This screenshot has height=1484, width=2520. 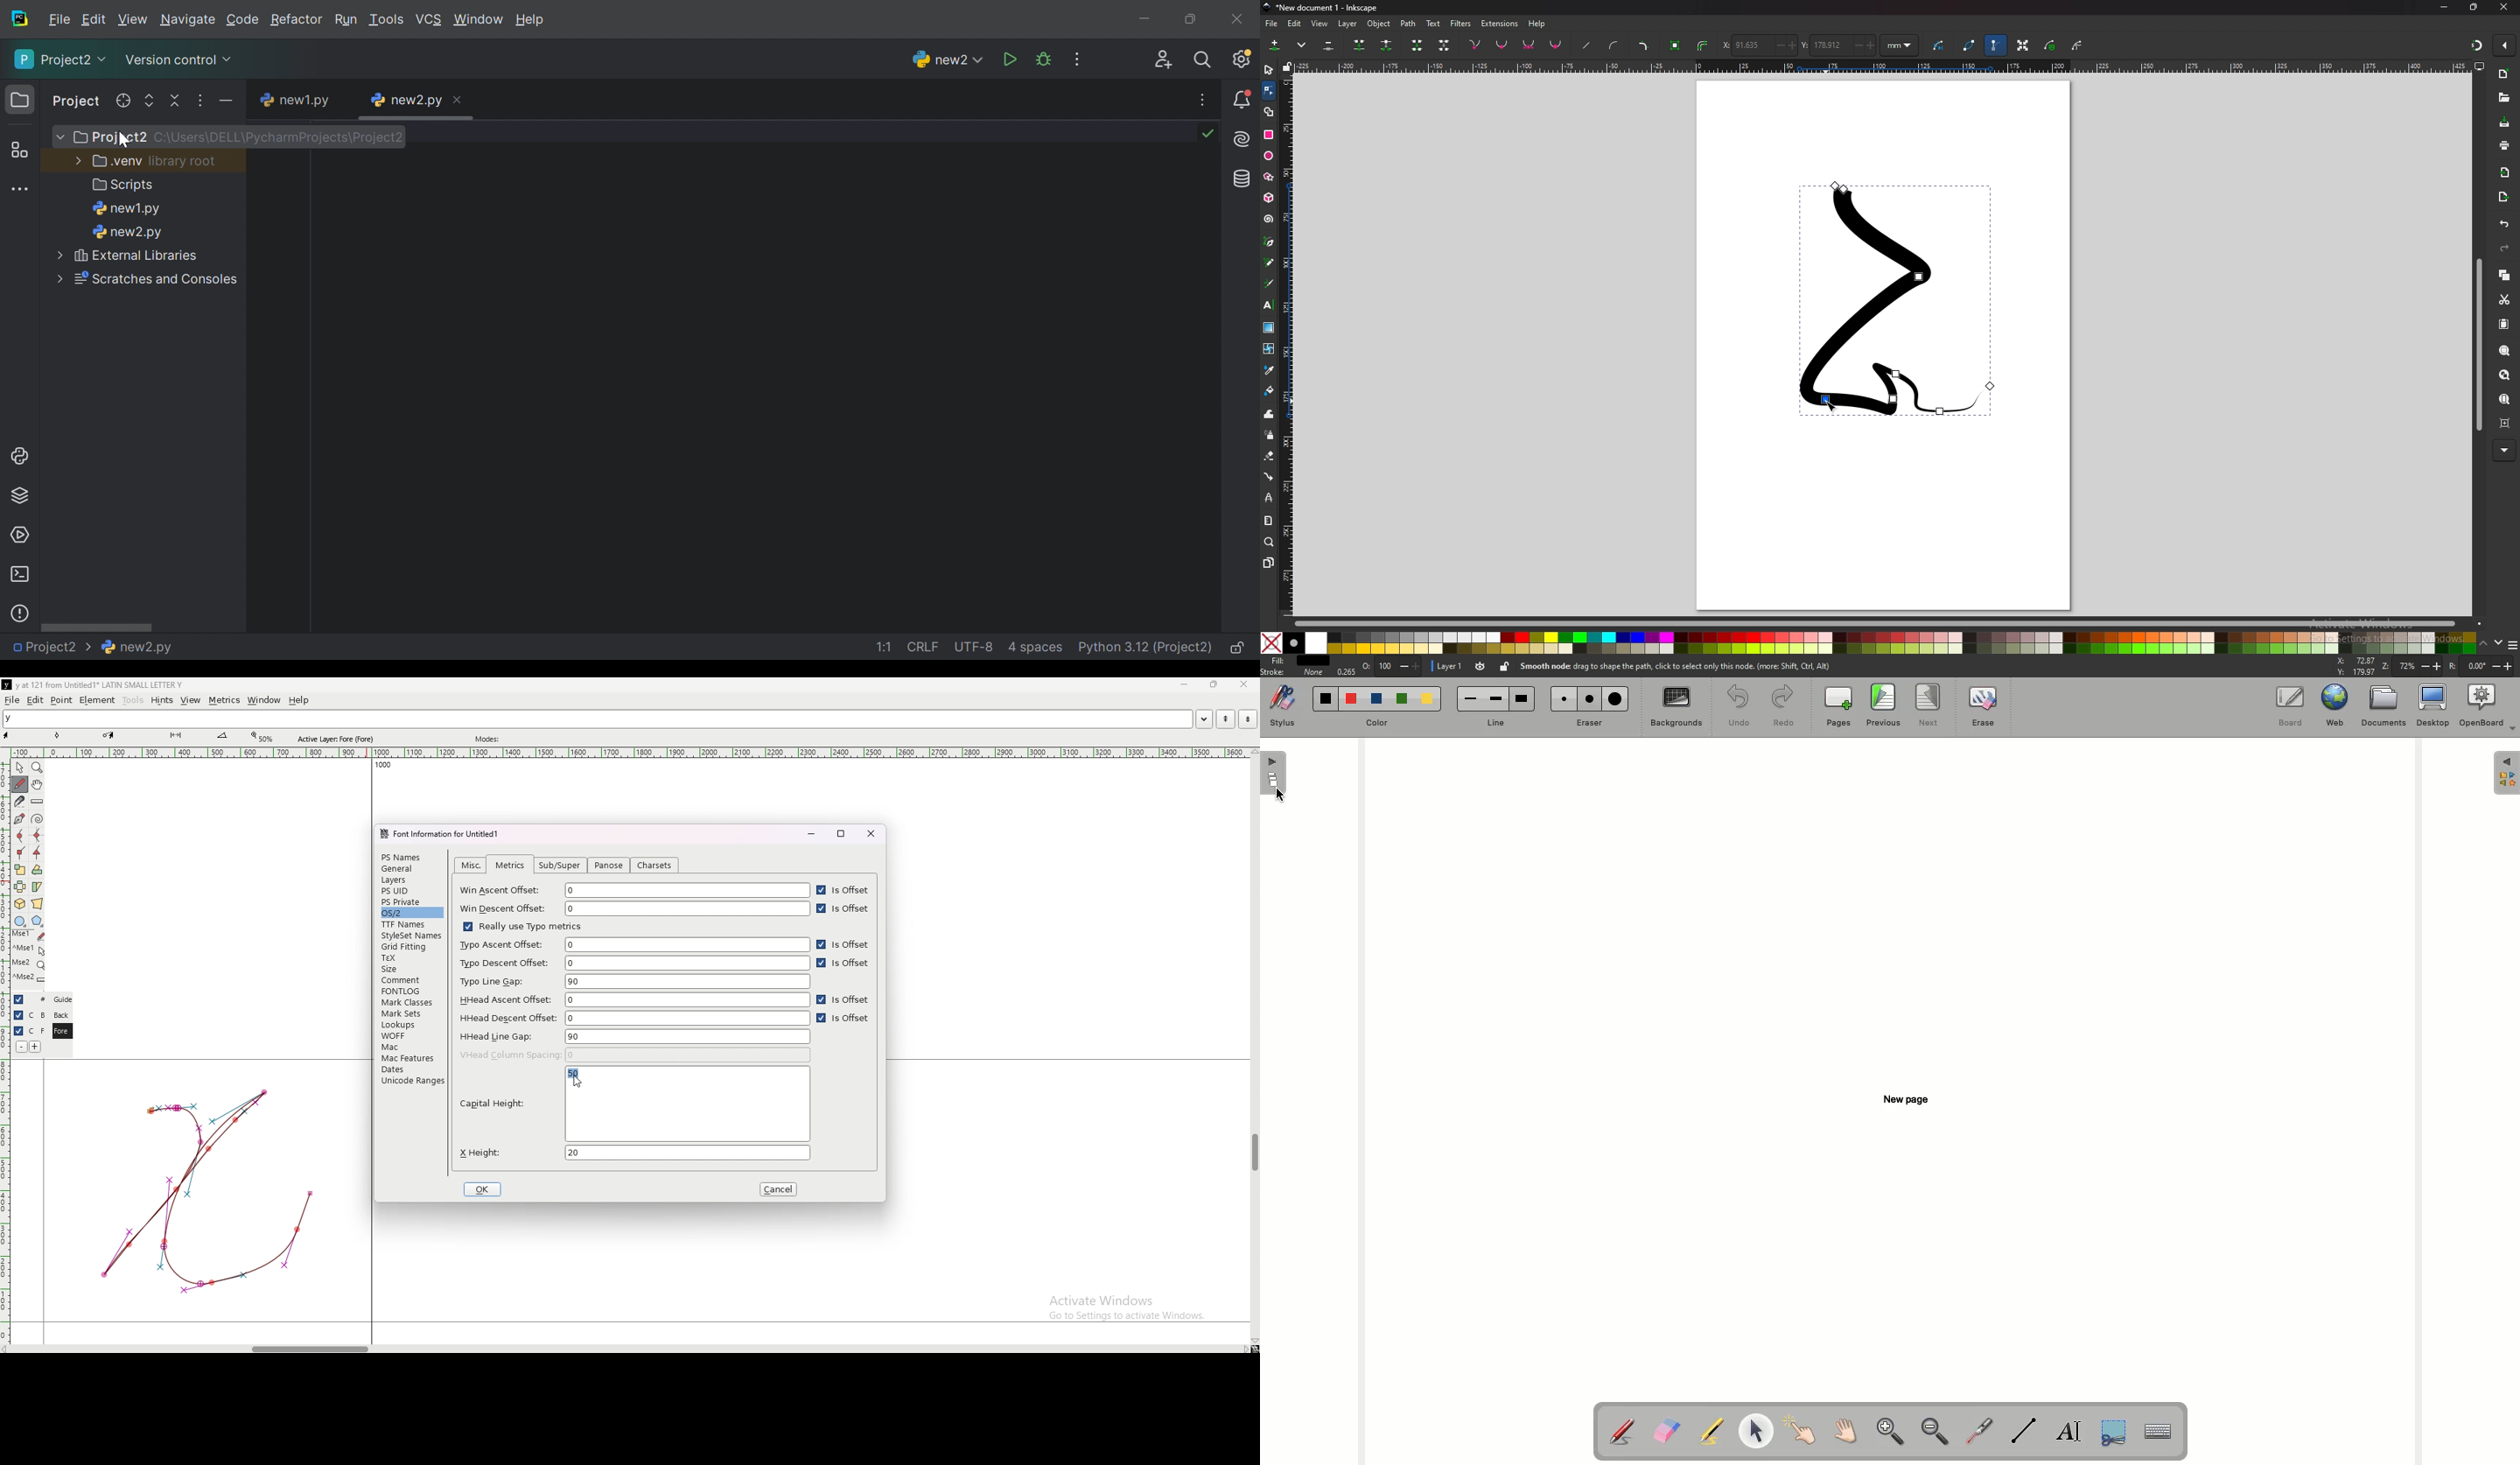 What do you see at coordinates (133, 700) in the screenshot?
I see `tools` at bounding box center [133, 700].